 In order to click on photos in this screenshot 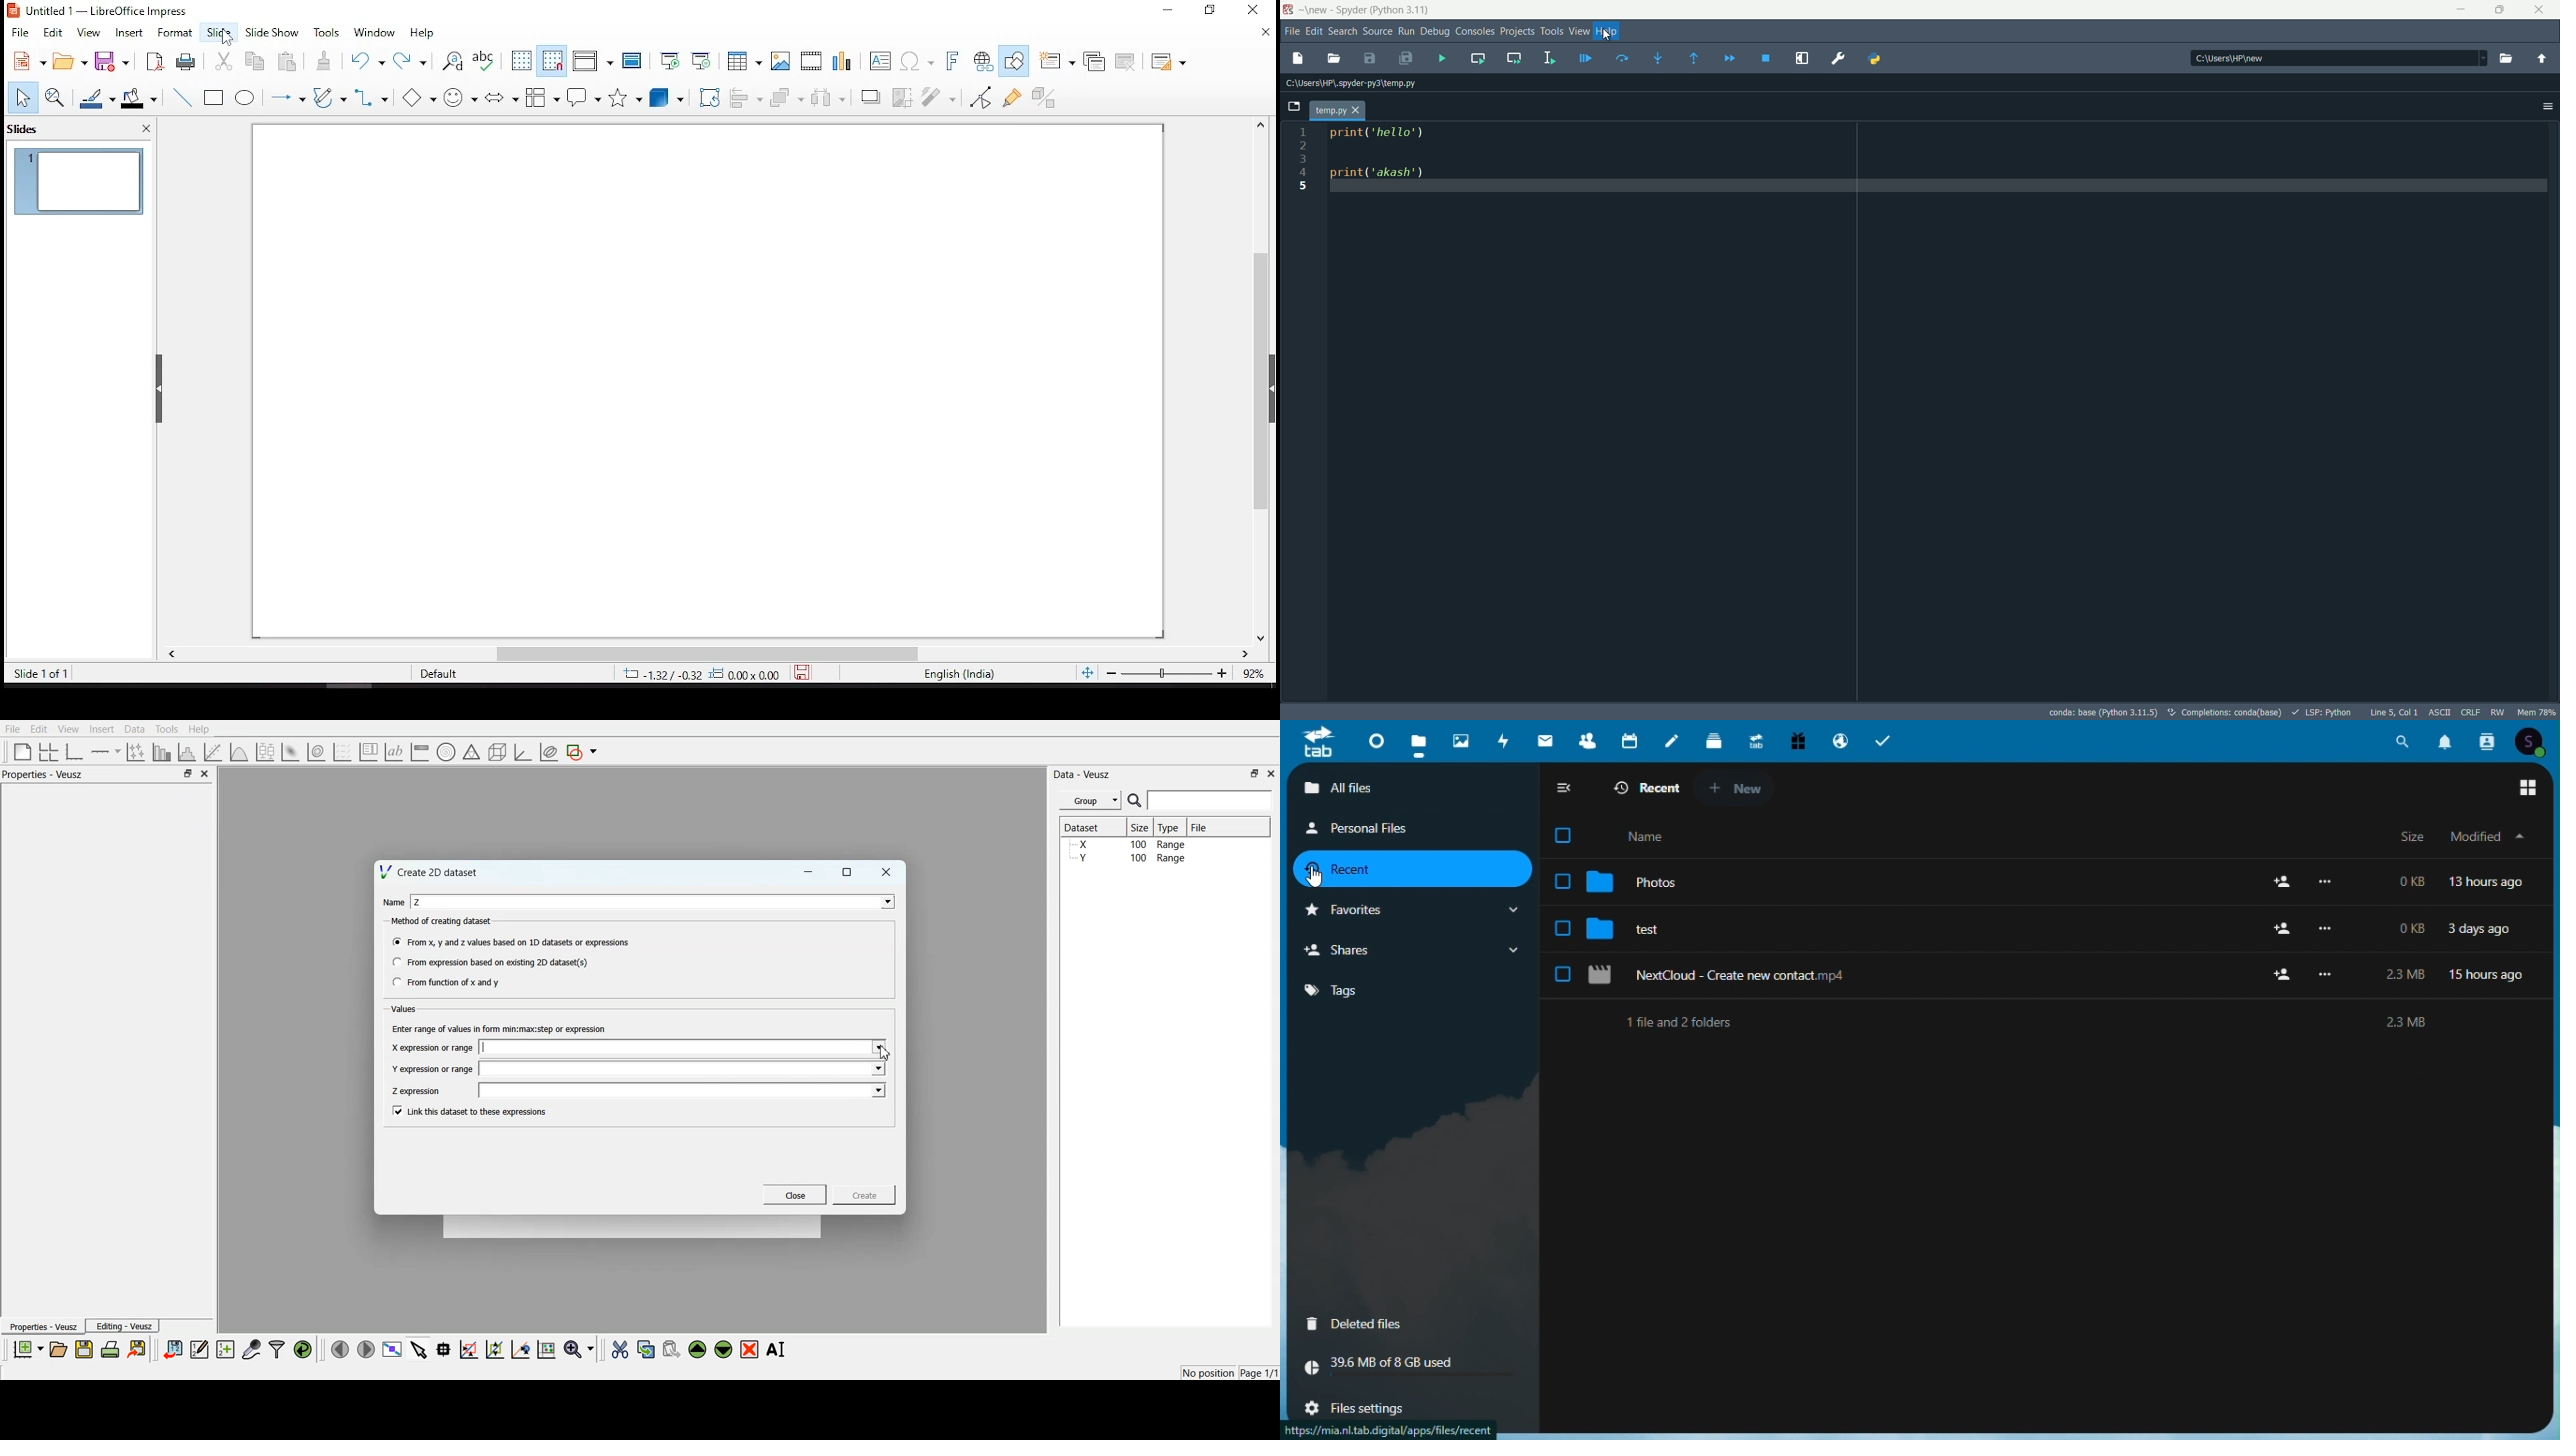, I will do `click(1637, 883)`.